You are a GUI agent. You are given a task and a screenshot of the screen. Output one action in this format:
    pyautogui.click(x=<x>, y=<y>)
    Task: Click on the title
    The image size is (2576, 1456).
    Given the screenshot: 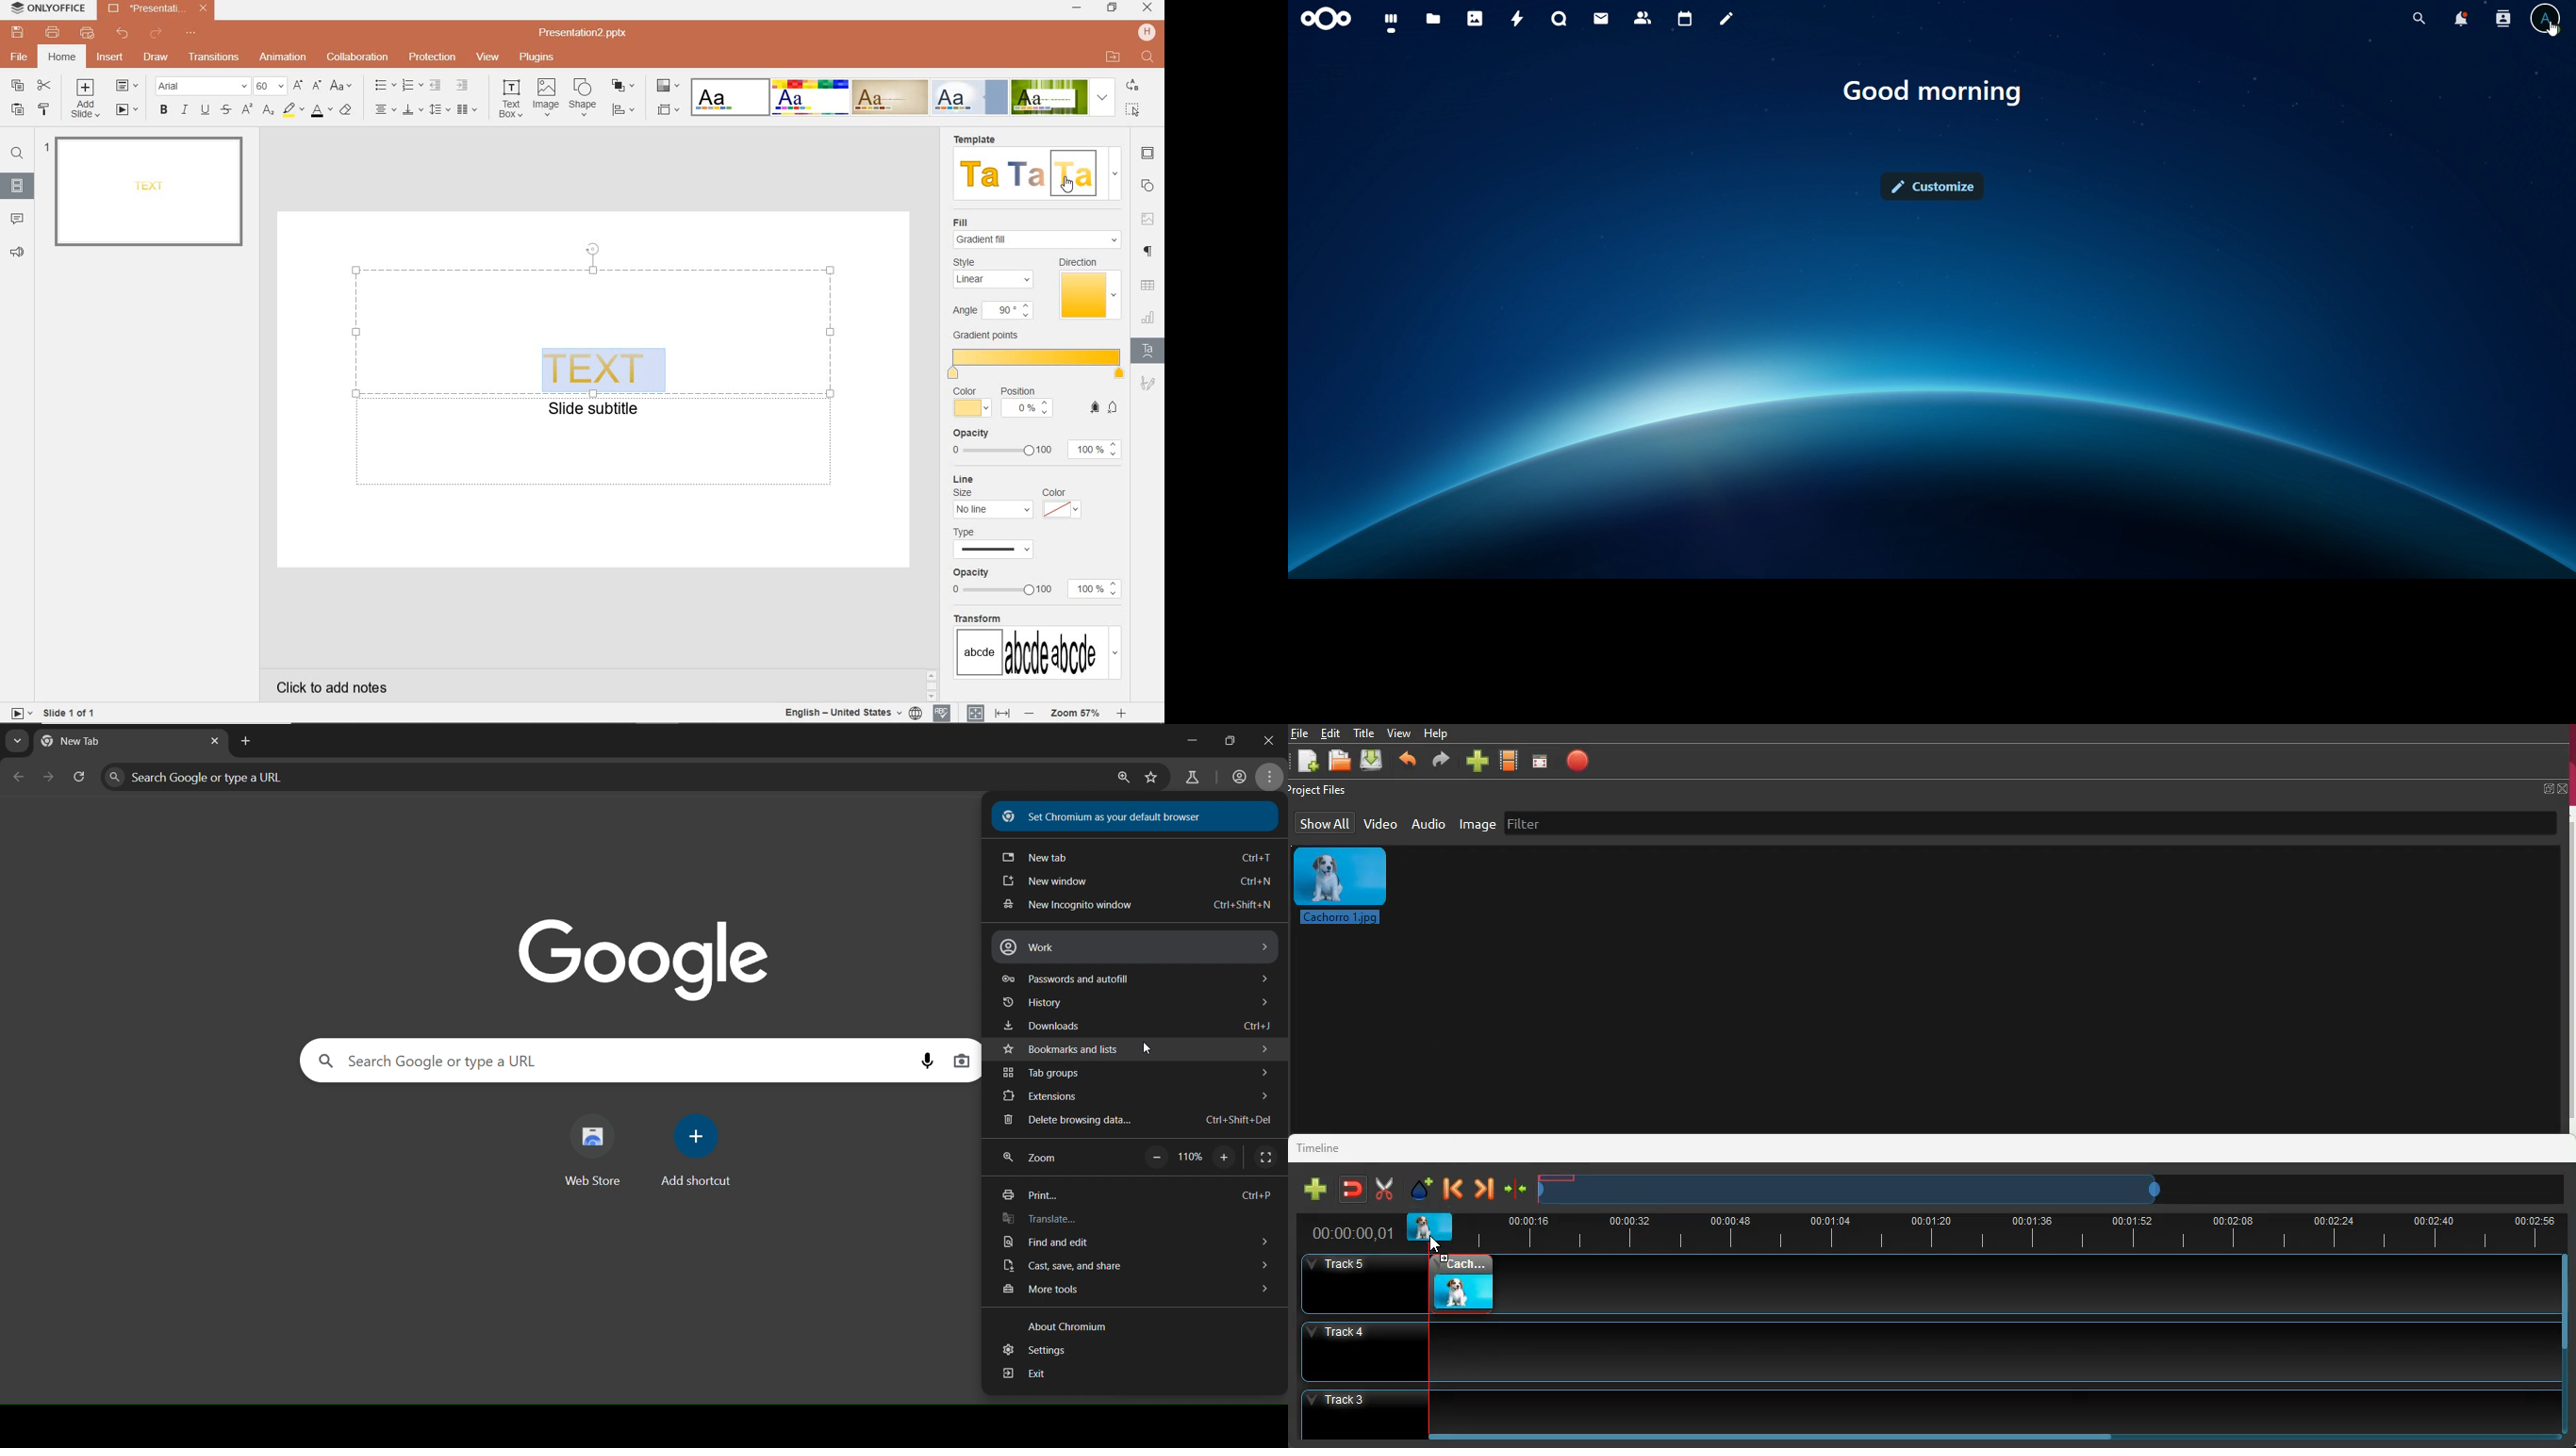 What is the action you would take?
    pyautogui.click(x=1364, y=732)
    